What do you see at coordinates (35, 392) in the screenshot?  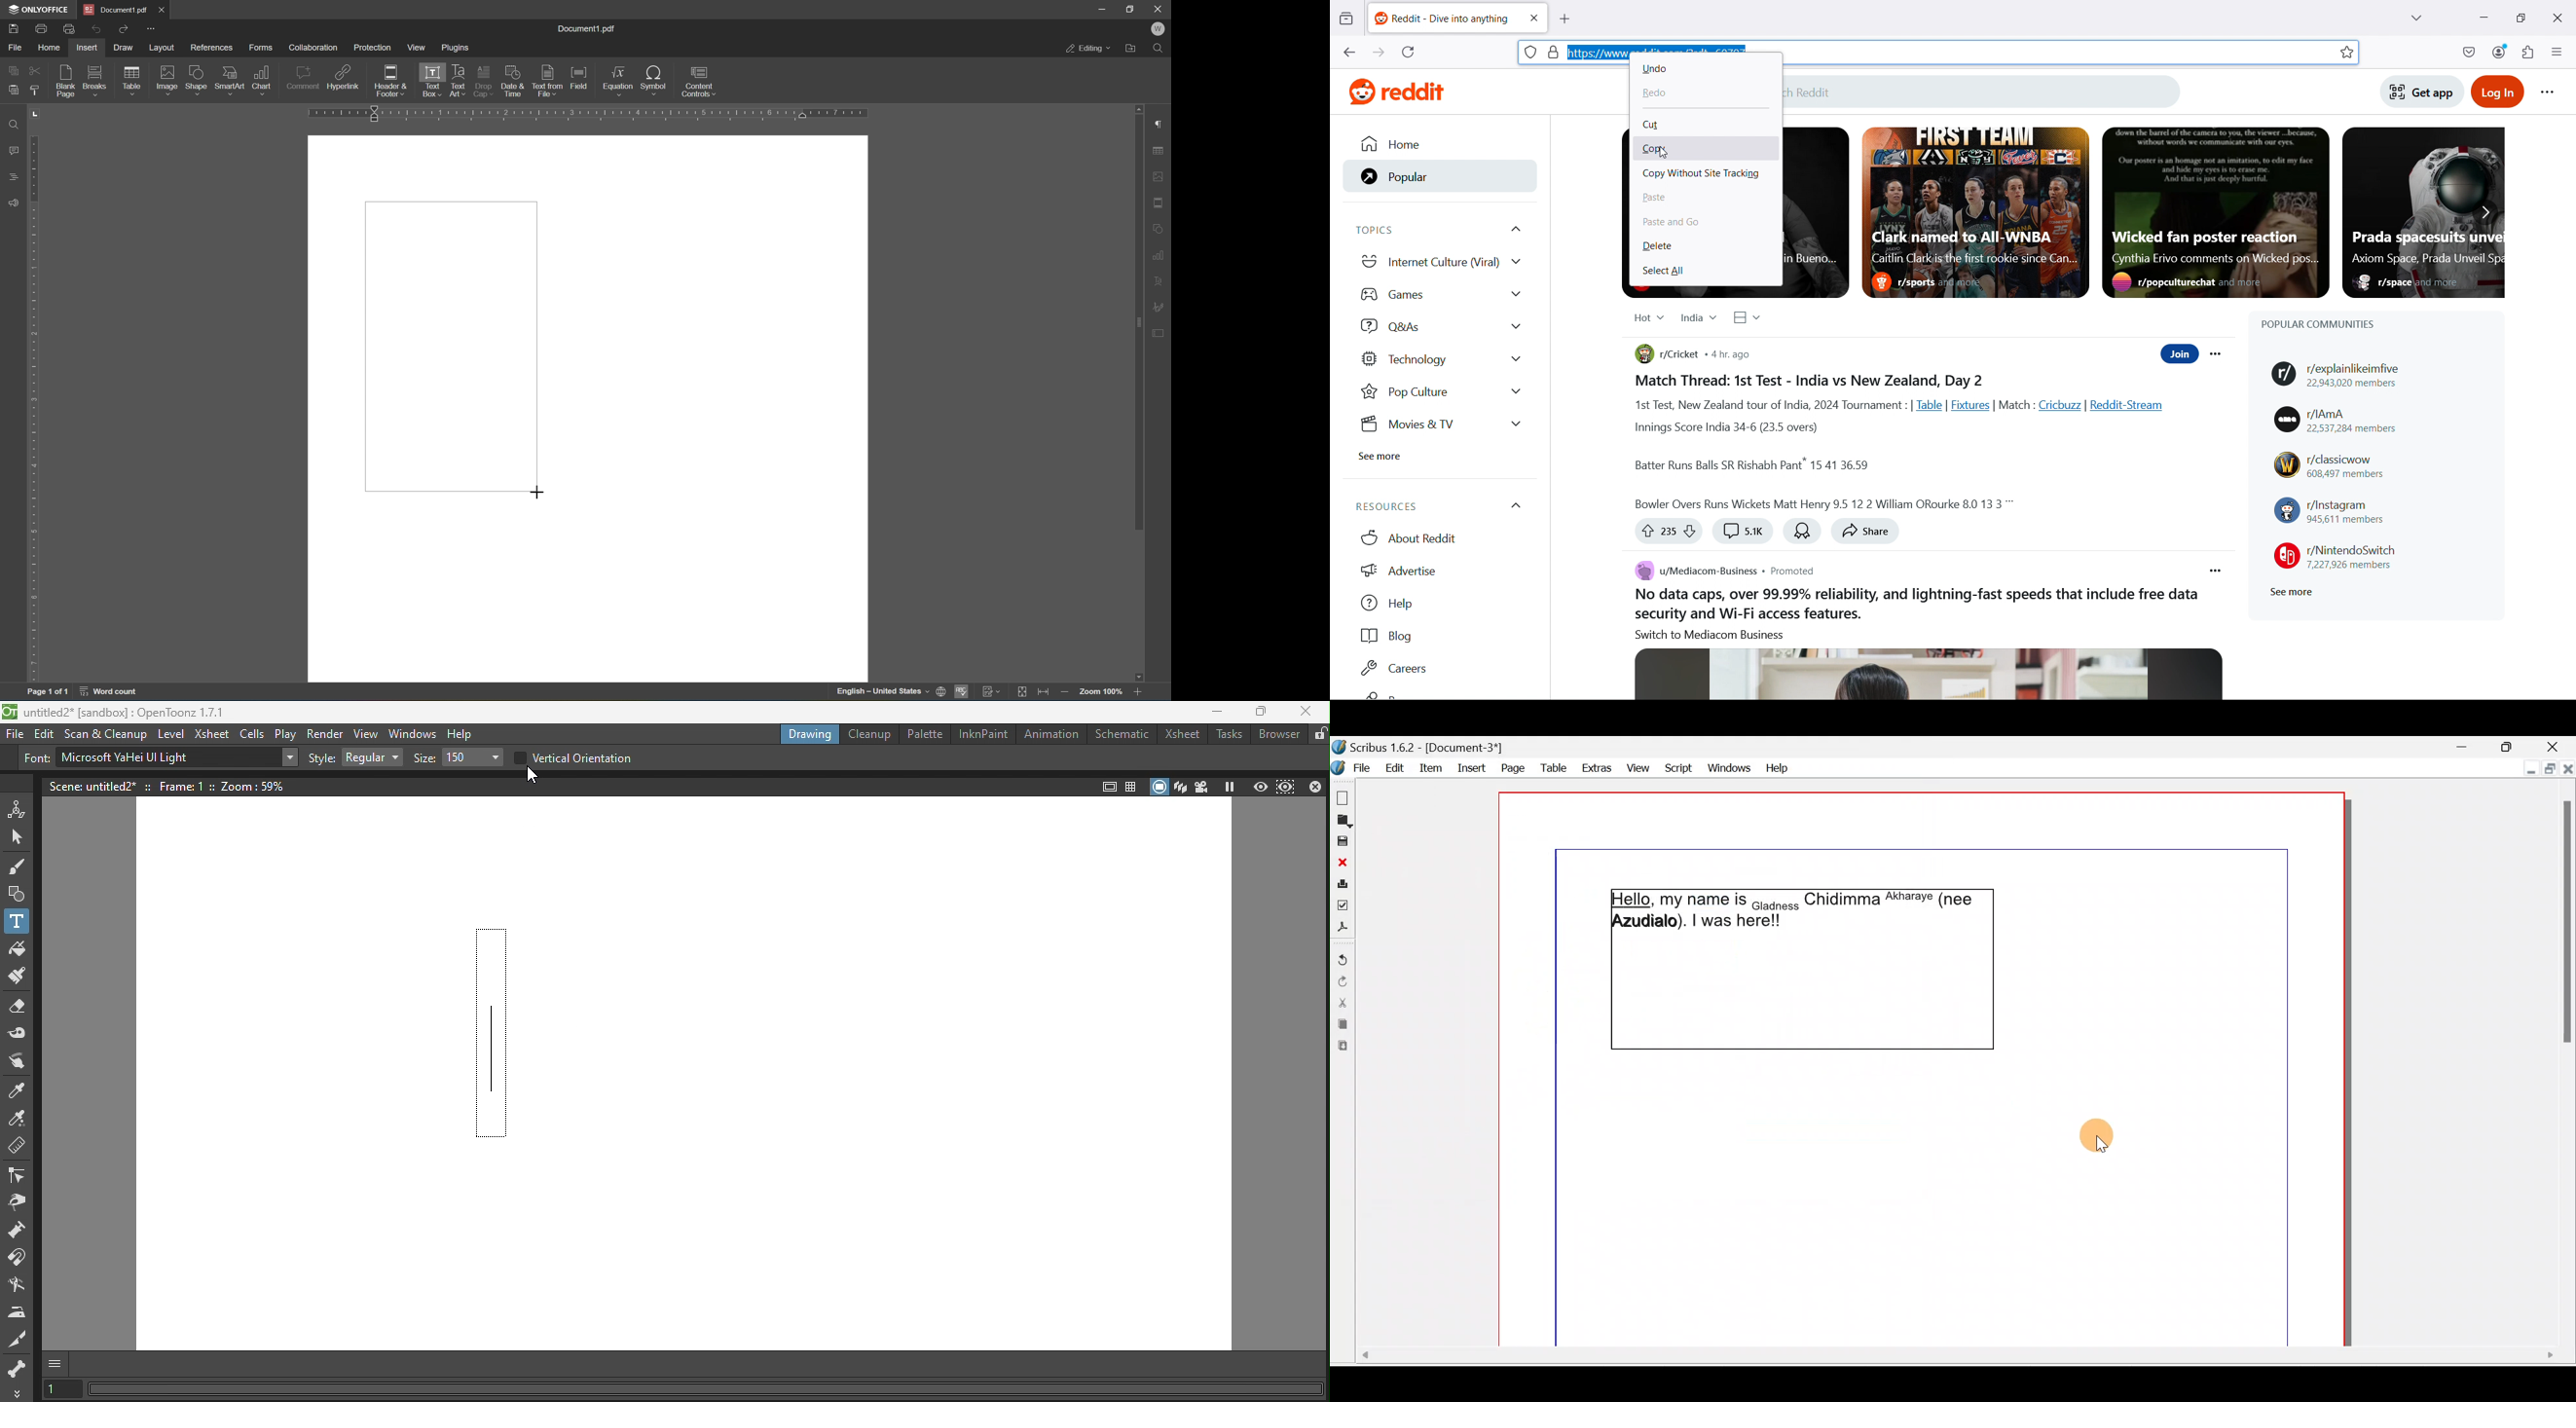 I see `ruler` at bounding box center [35, 392].